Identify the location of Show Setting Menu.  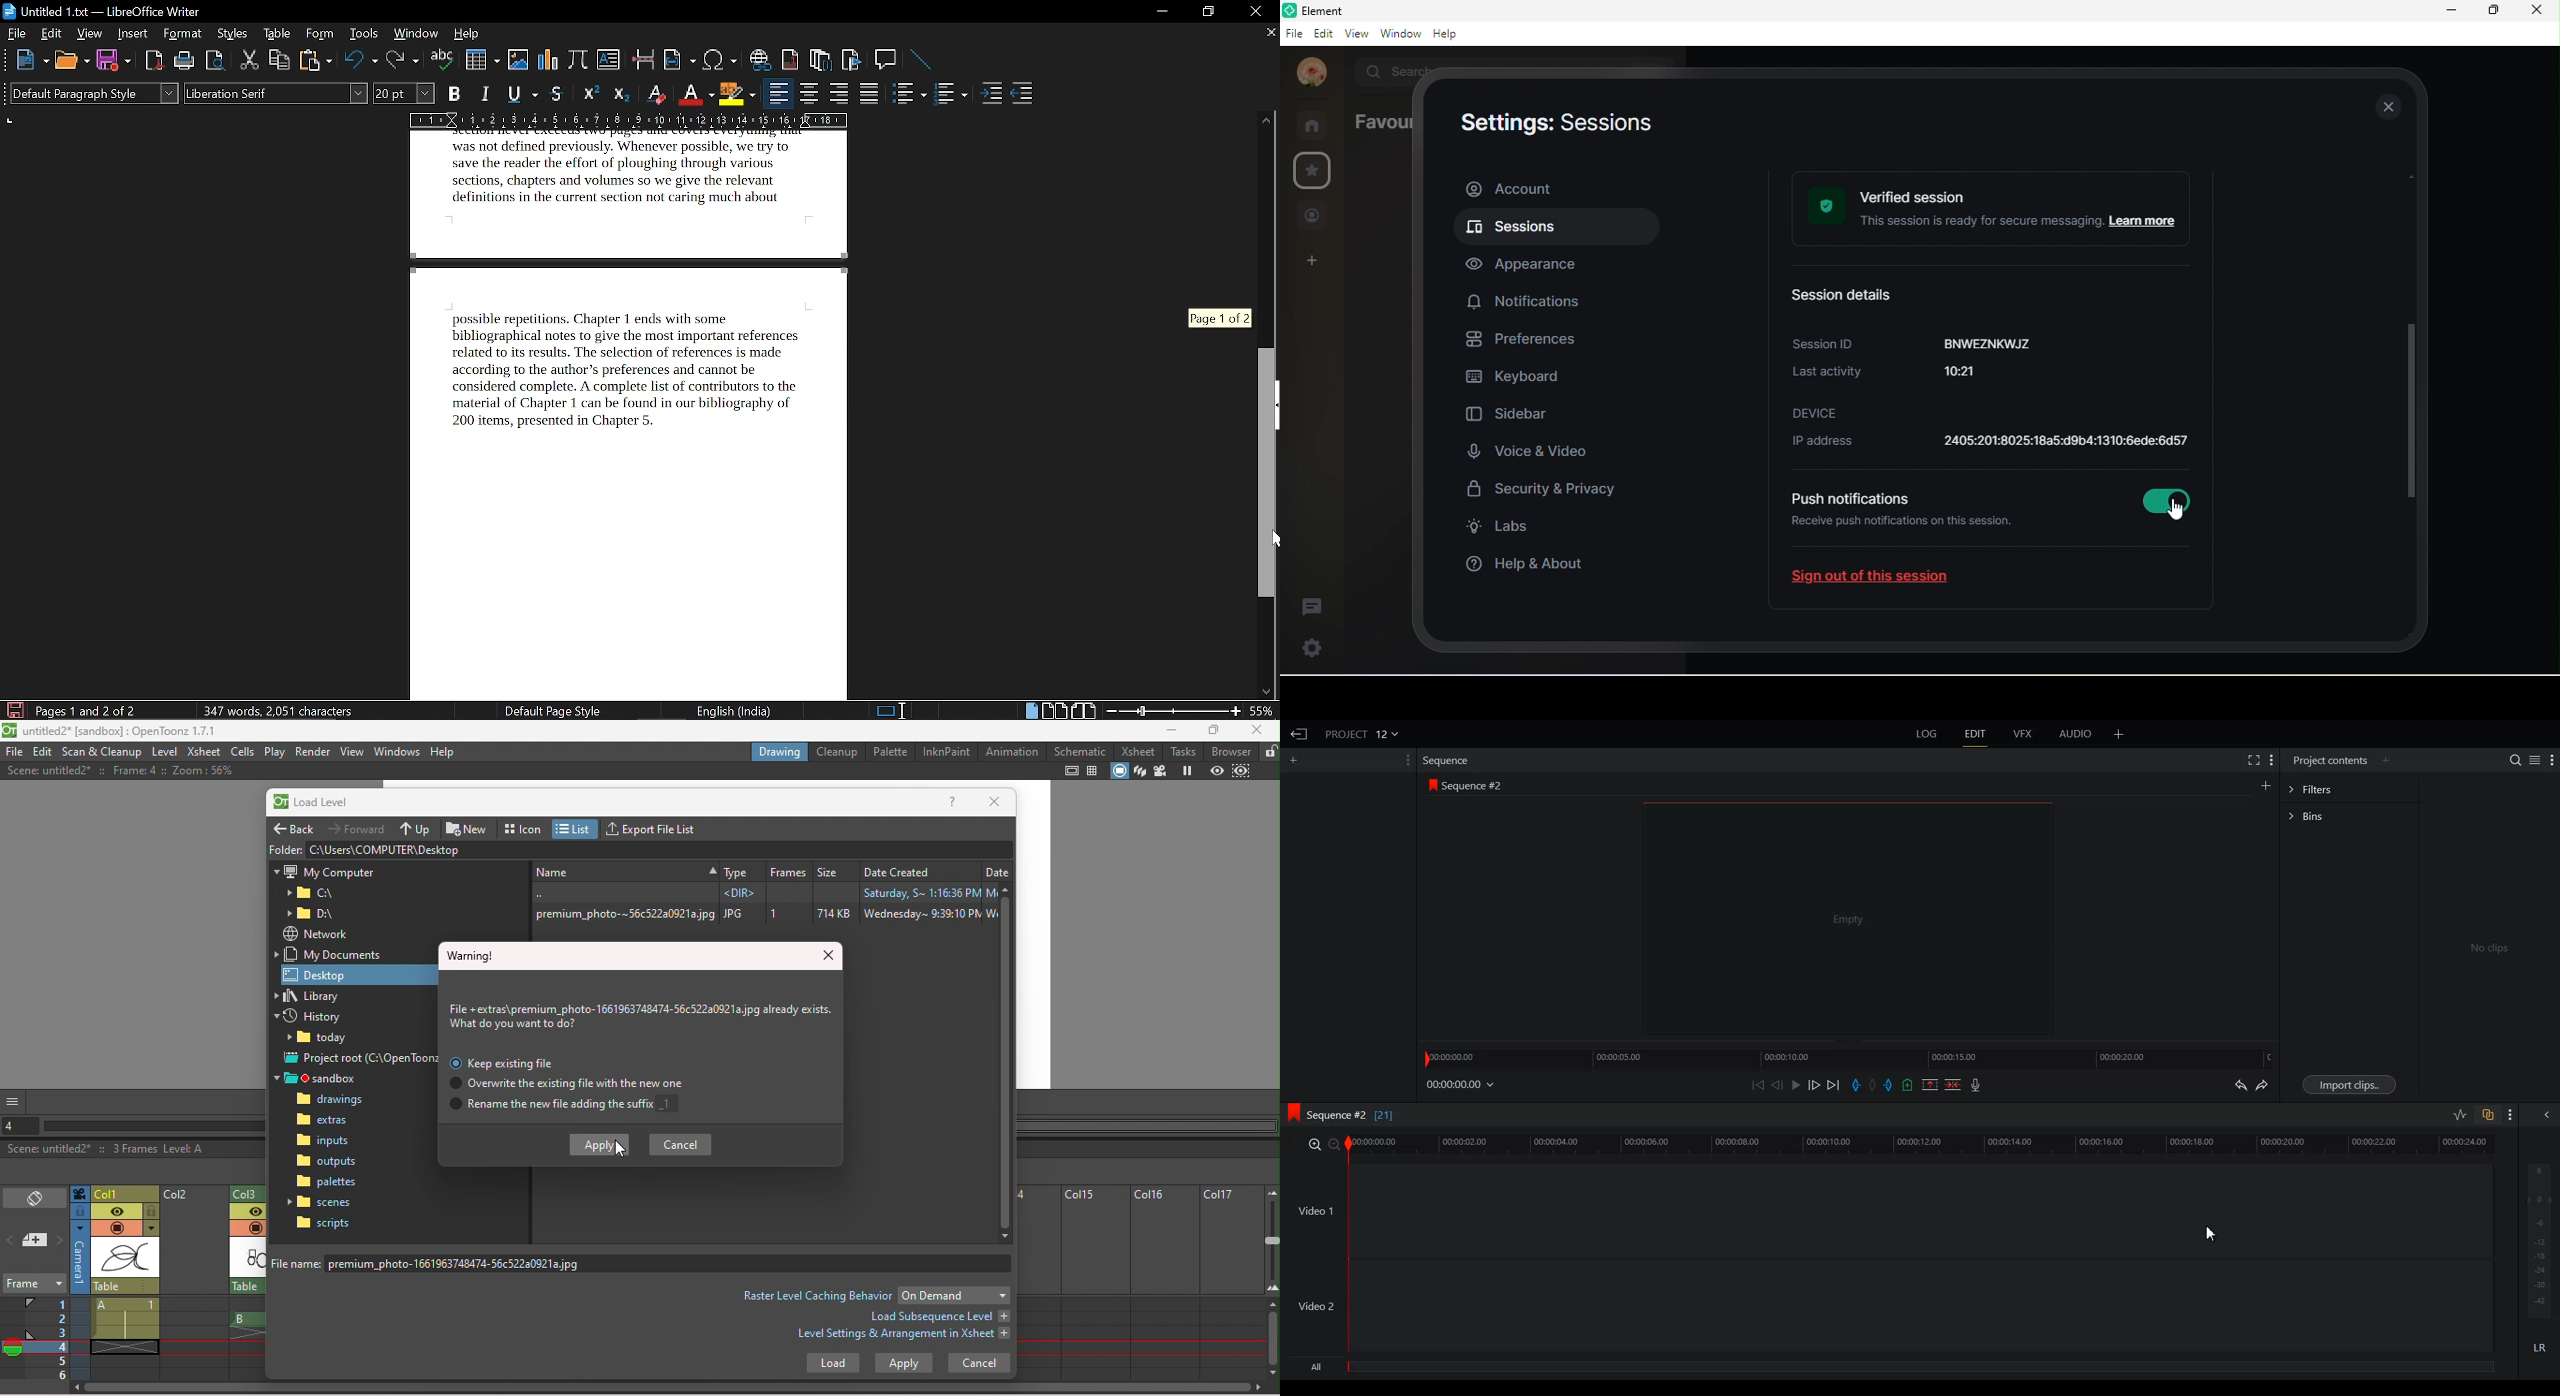
(2552, 761).